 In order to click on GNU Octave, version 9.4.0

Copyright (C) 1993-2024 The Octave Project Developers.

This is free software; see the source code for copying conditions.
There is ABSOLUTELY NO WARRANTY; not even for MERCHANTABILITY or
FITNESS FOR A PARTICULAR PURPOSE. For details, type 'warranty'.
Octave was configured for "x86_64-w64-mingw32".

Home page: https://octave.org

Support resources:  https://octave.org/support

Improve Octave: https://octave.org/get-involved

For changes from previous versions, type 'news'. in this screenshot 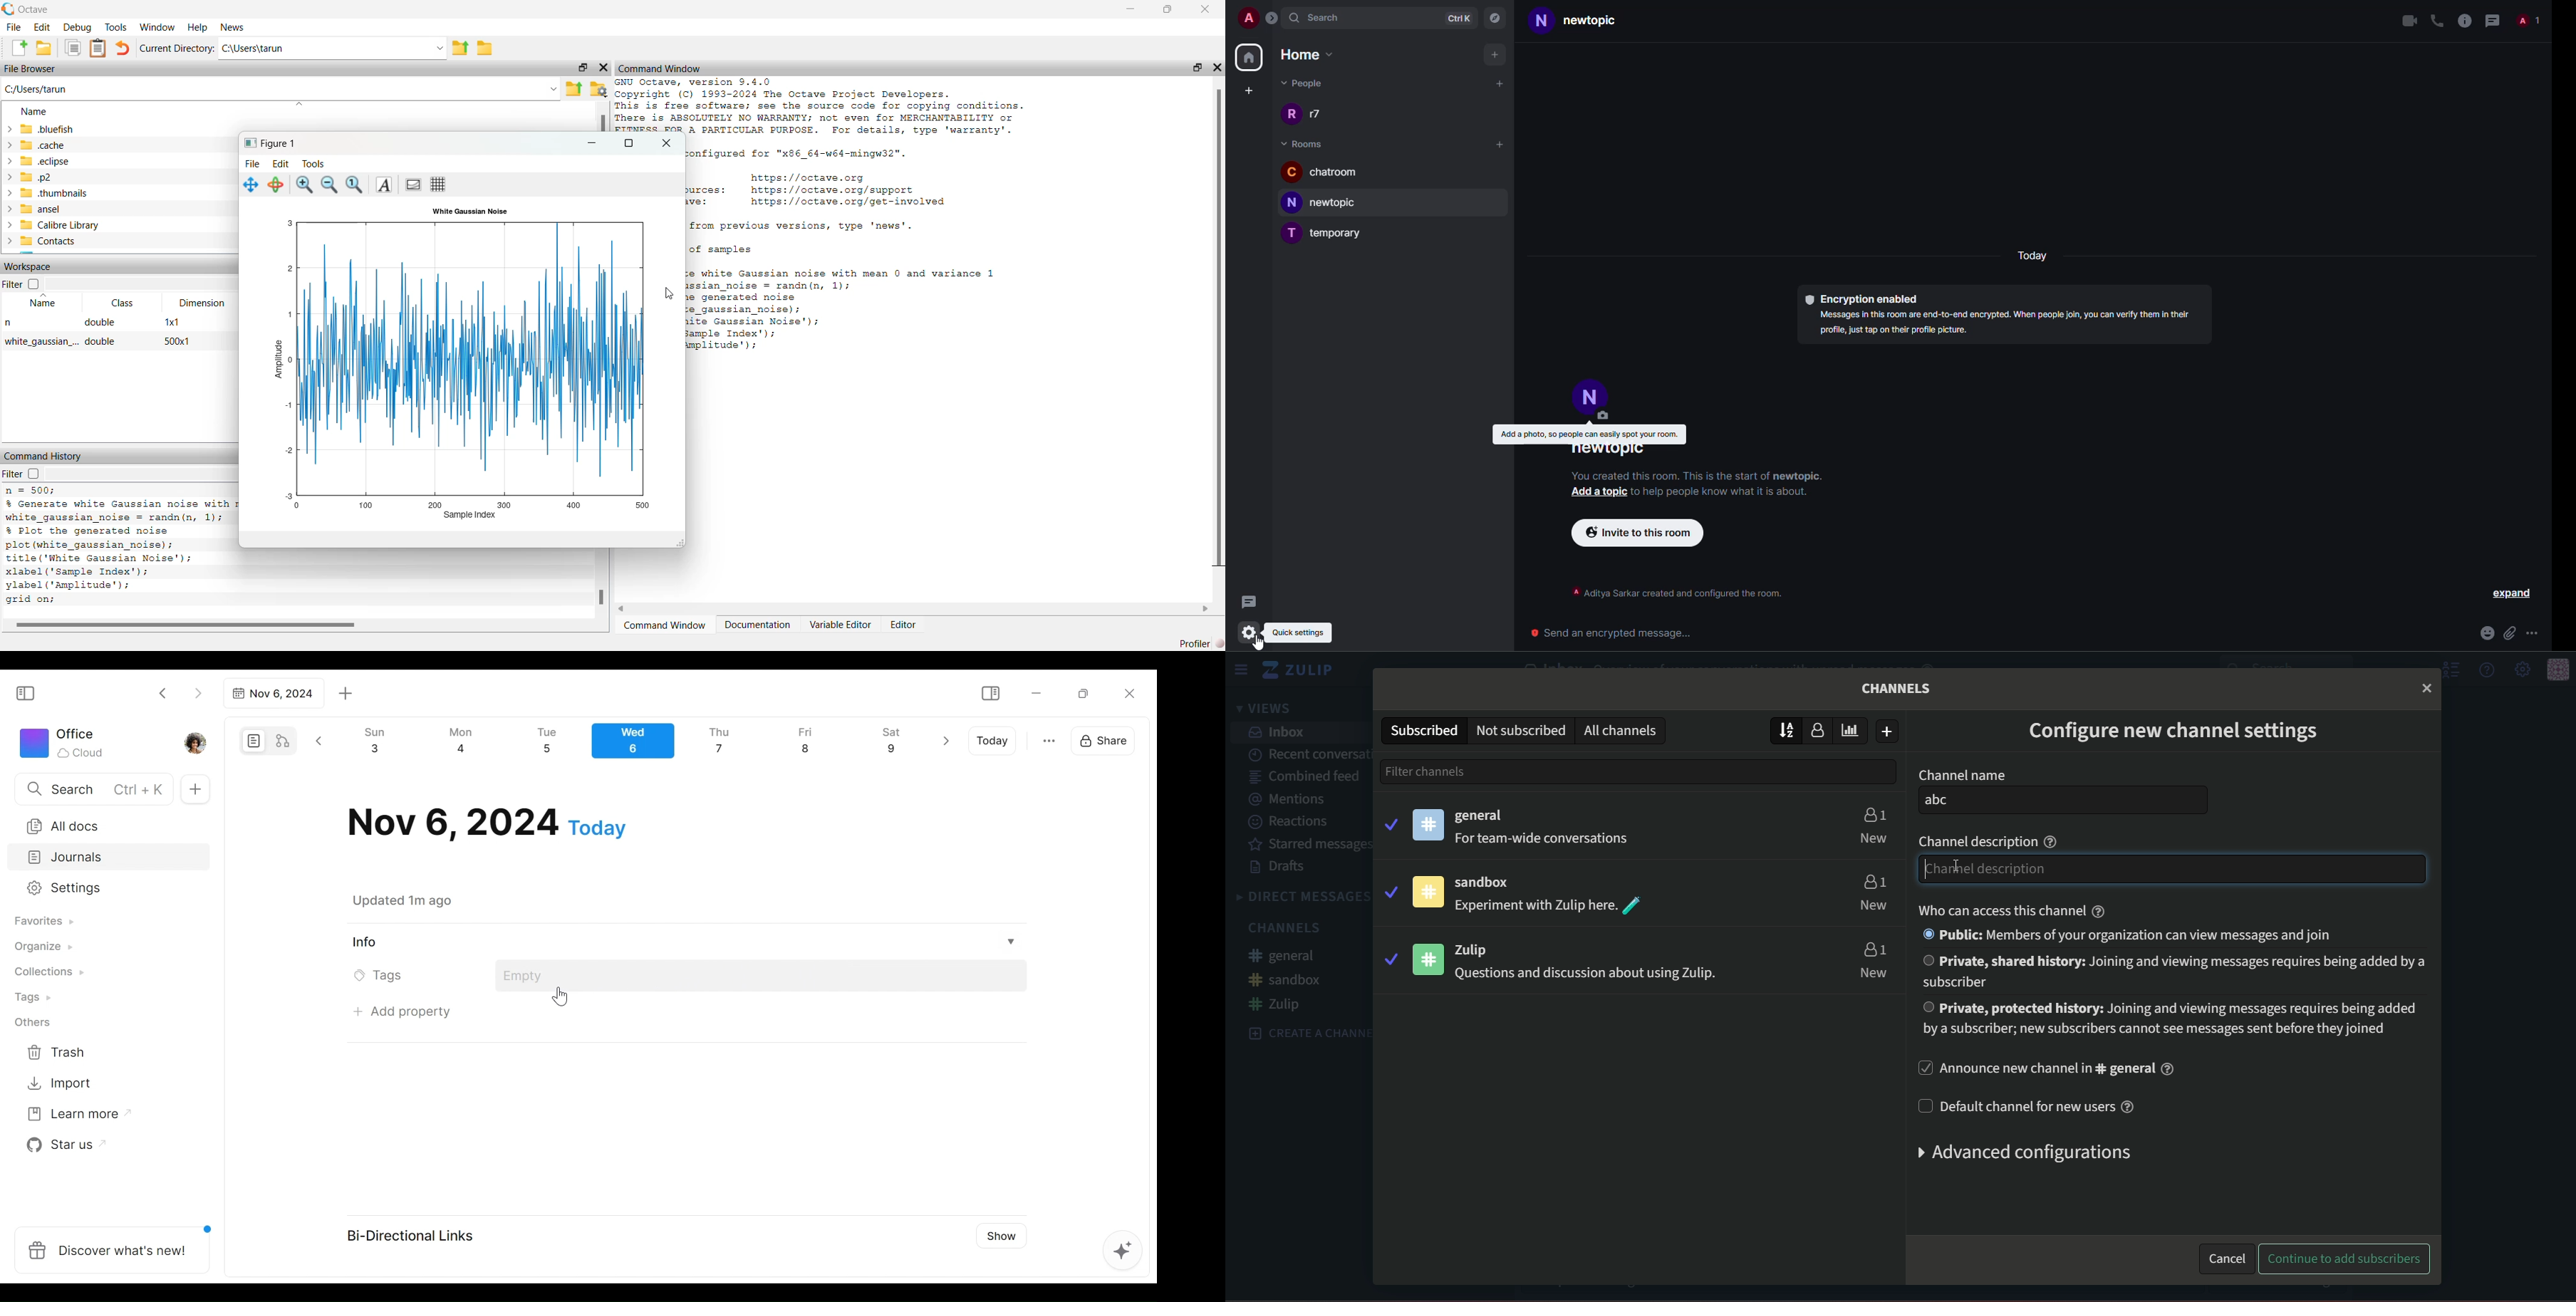, I will do `click(888, 214)`.